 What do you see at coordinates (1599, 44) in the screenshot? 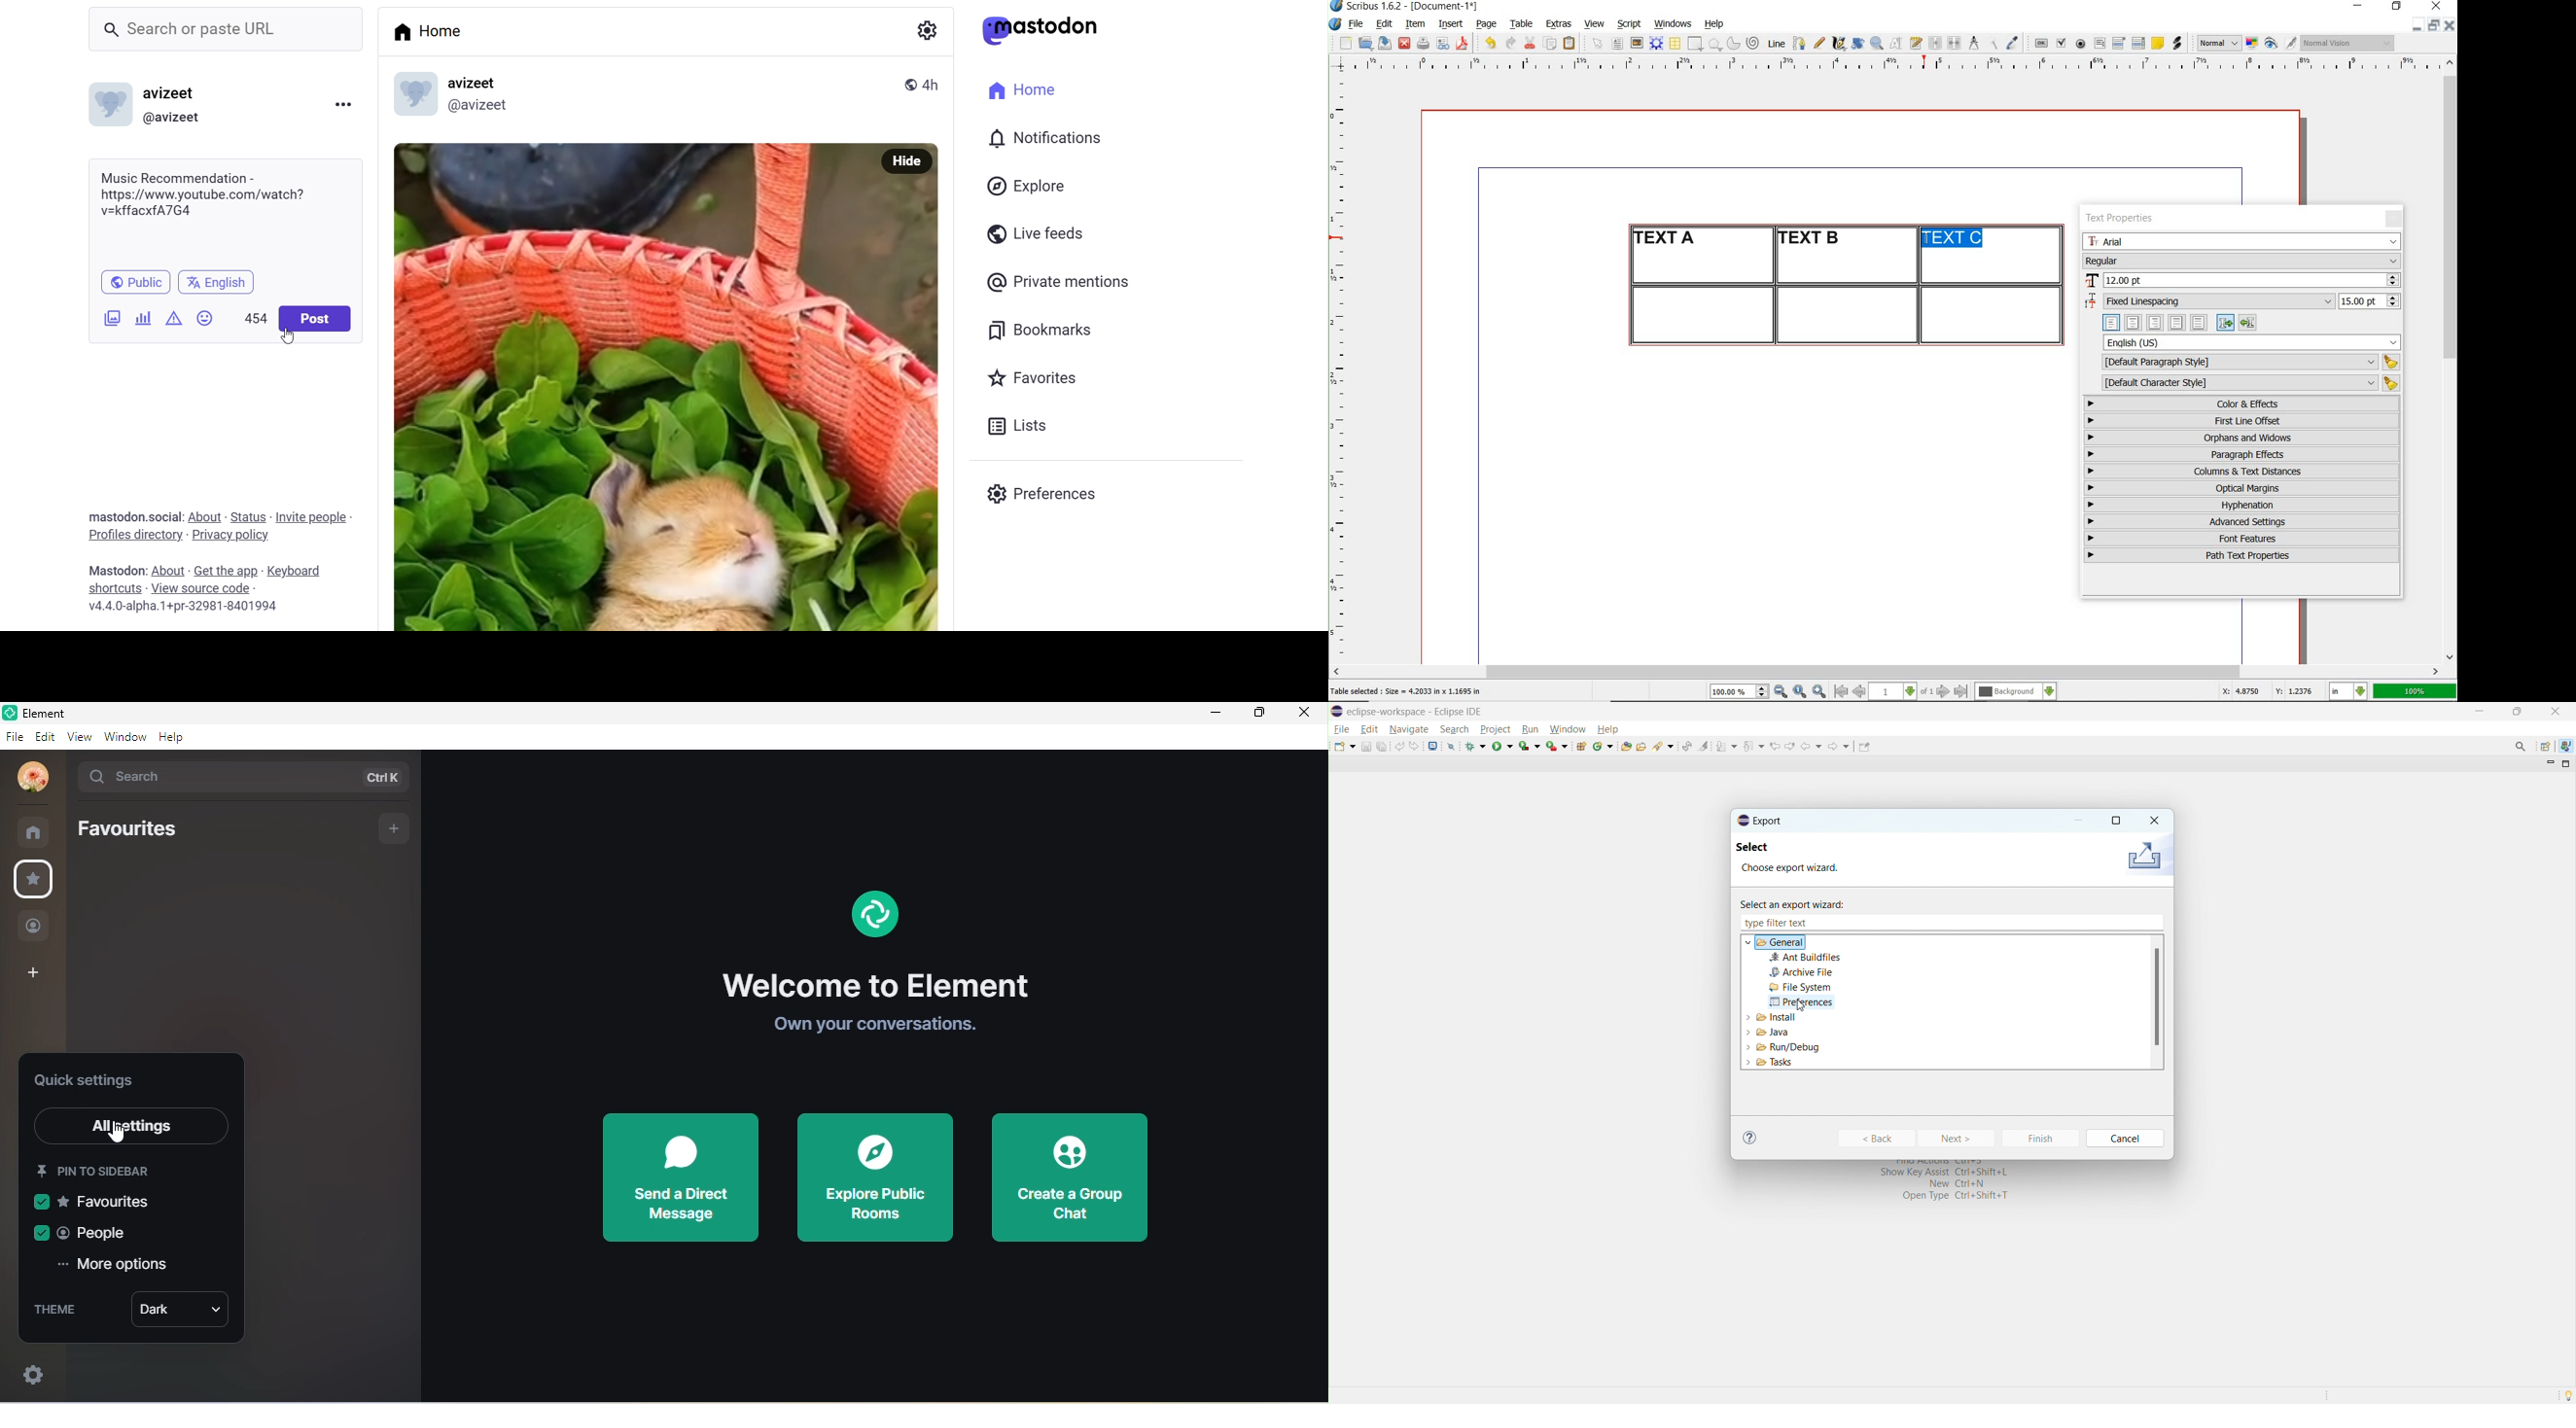
I see `select` at bounding box center [1599, 44].